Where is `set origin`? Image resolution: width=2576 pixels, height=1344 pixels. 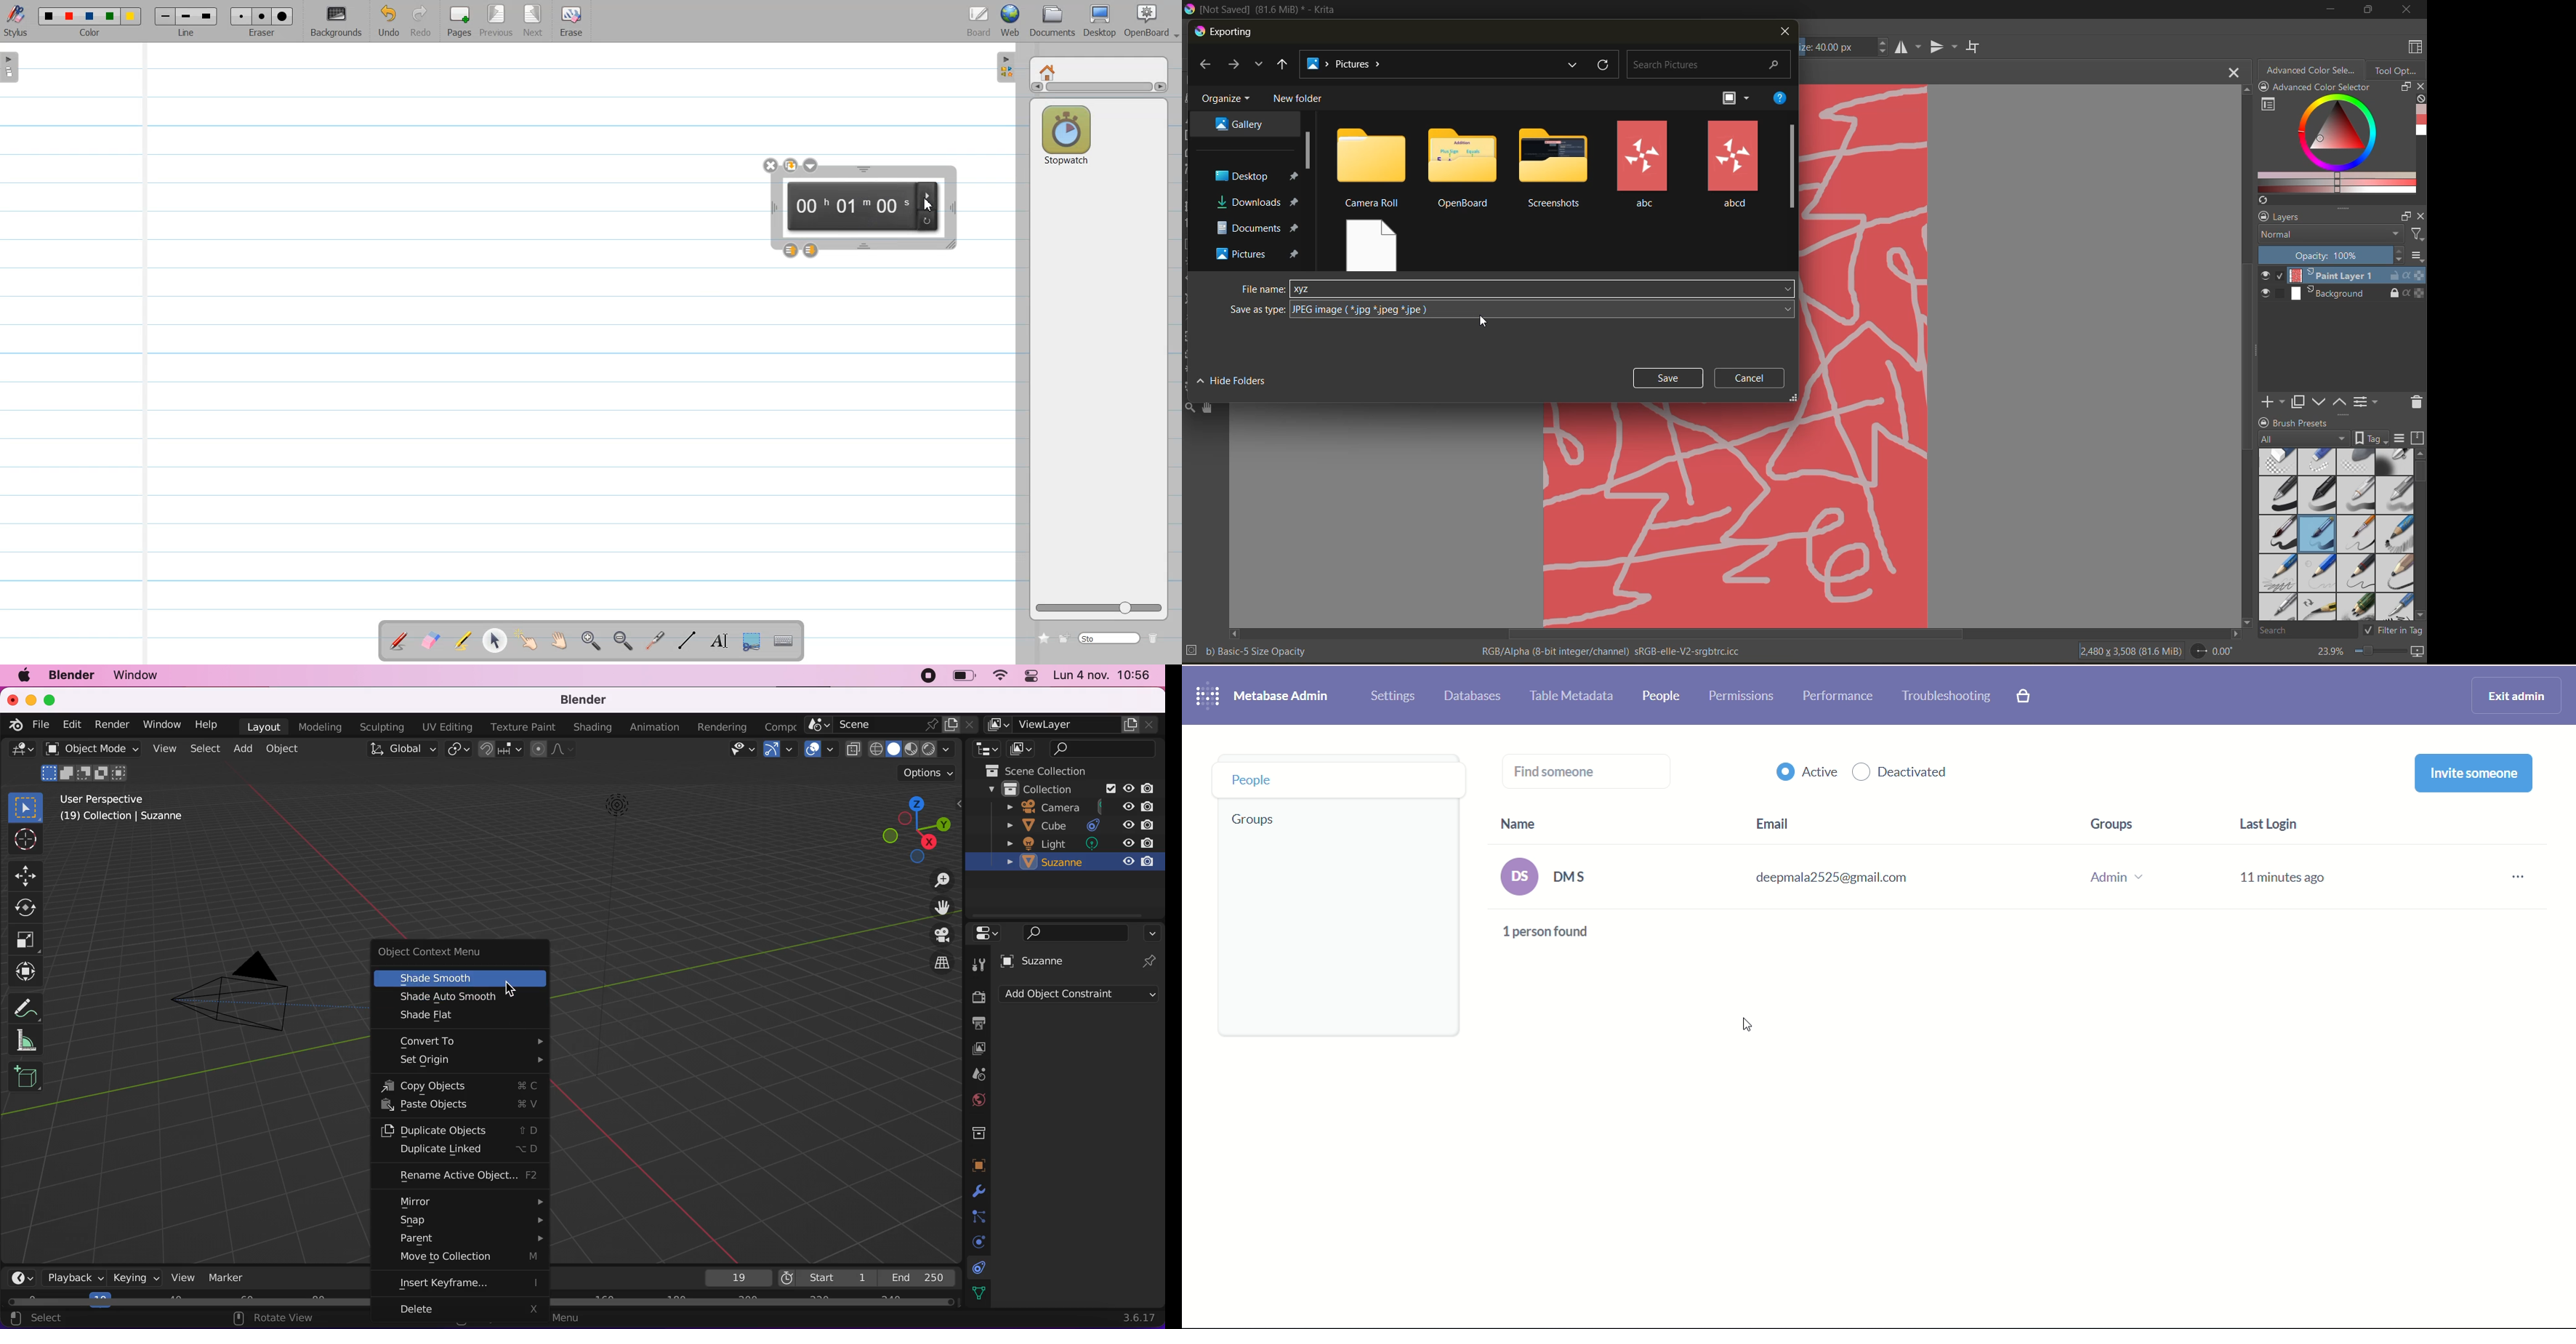 set origin is located at coordinates (464, 1061).